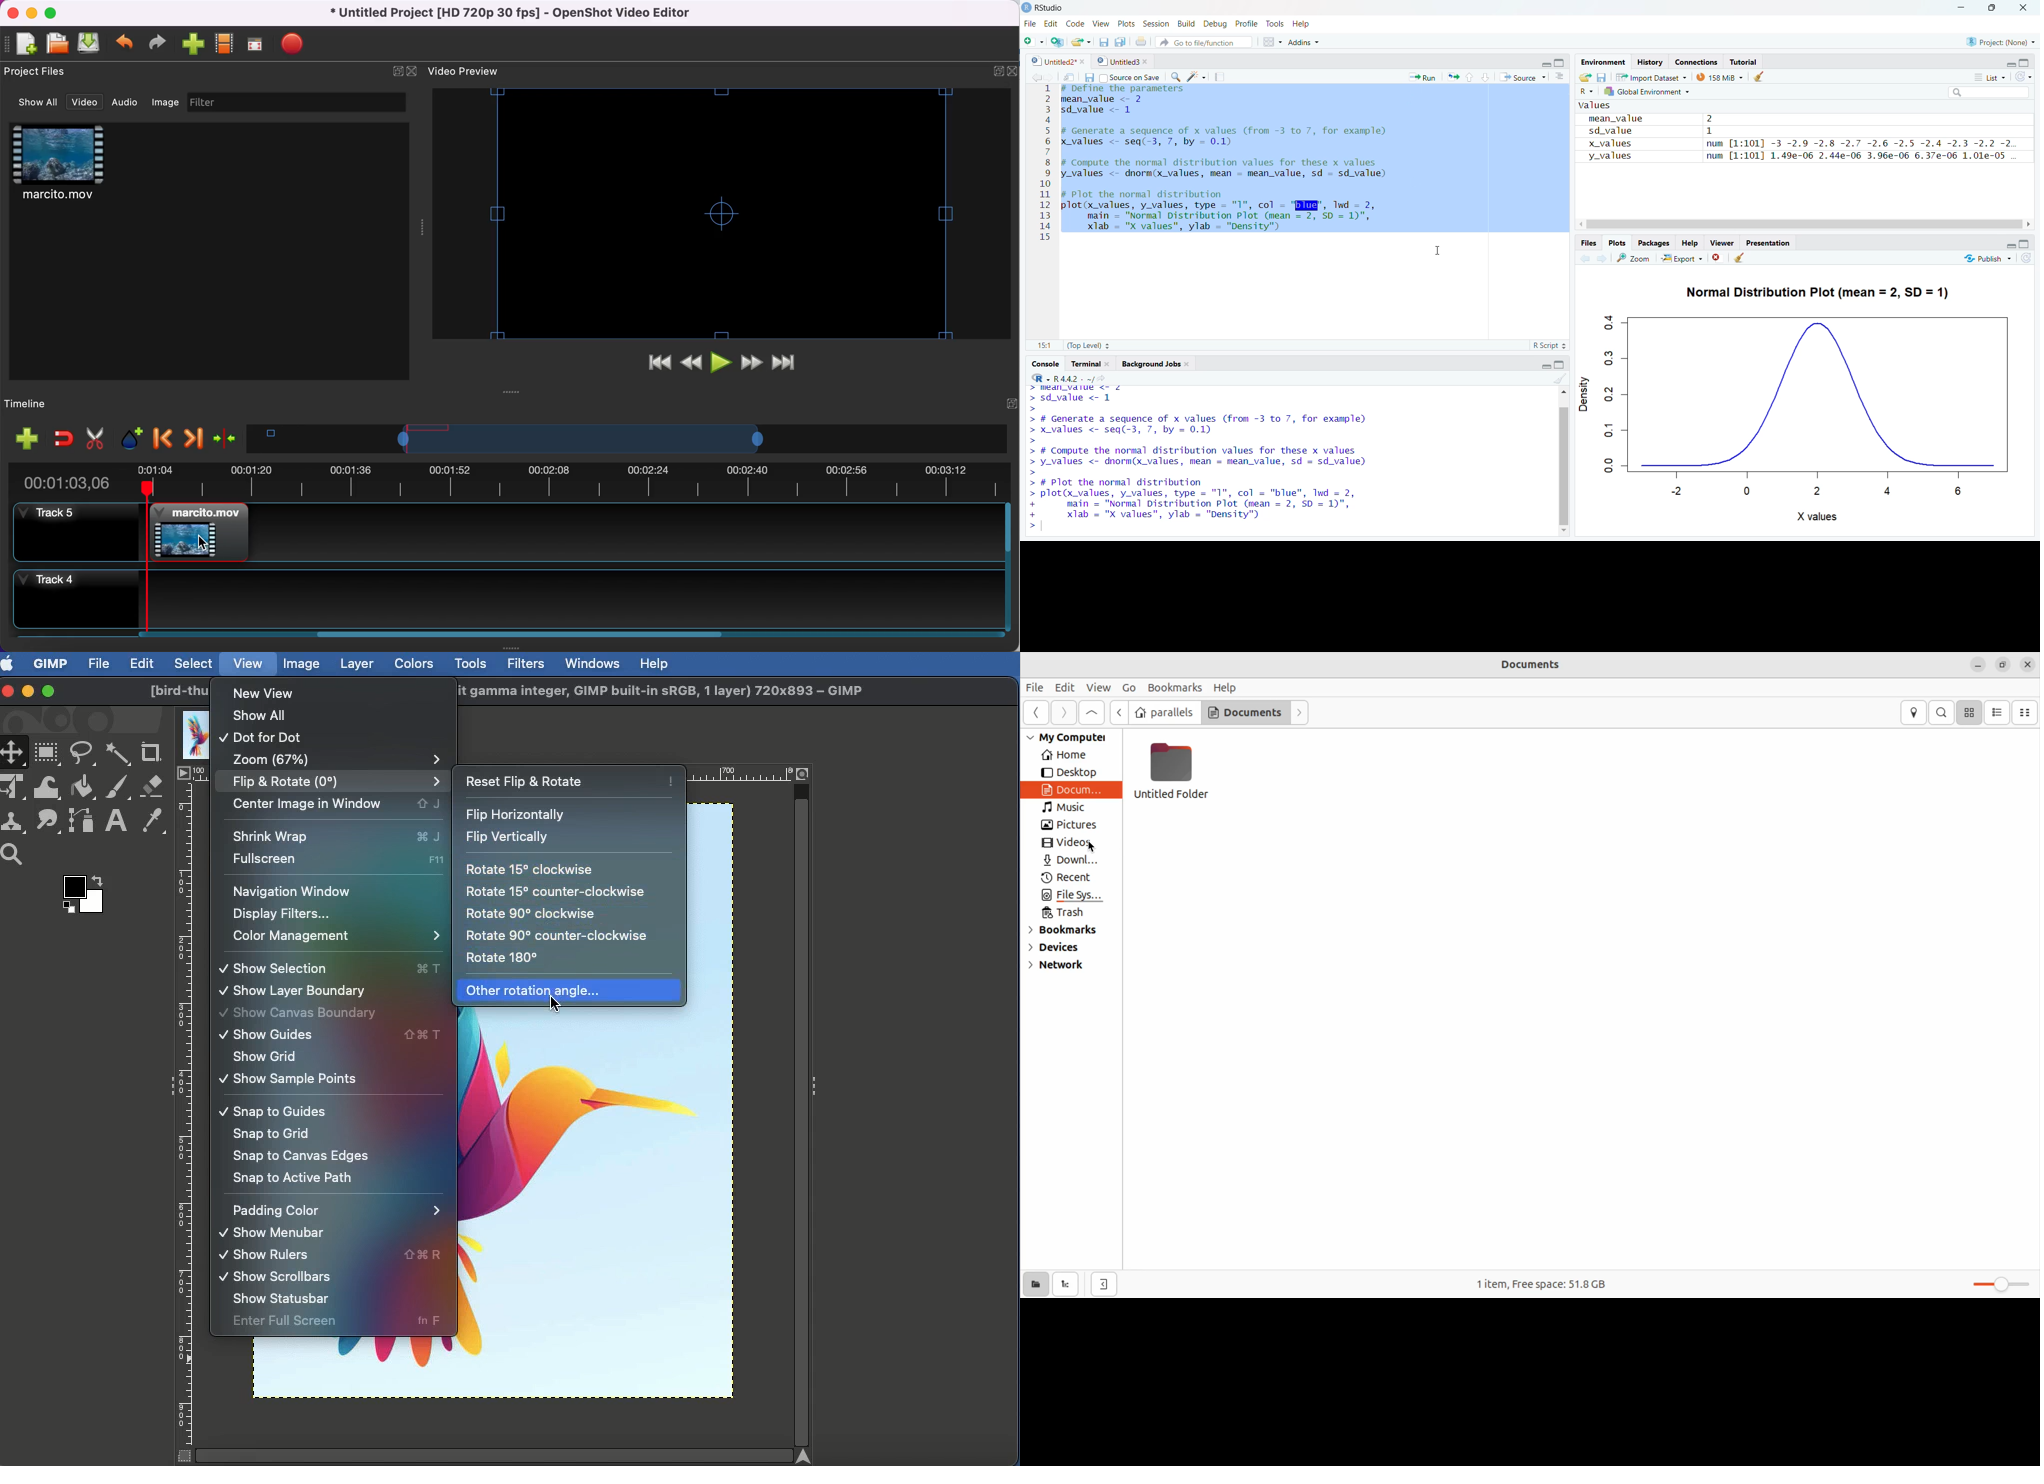 The width and height of the screenshot is (2044, 1484). Describe the element at coordinates (1055, 60) in the screenshot. I see ` Untitled2` at that location.